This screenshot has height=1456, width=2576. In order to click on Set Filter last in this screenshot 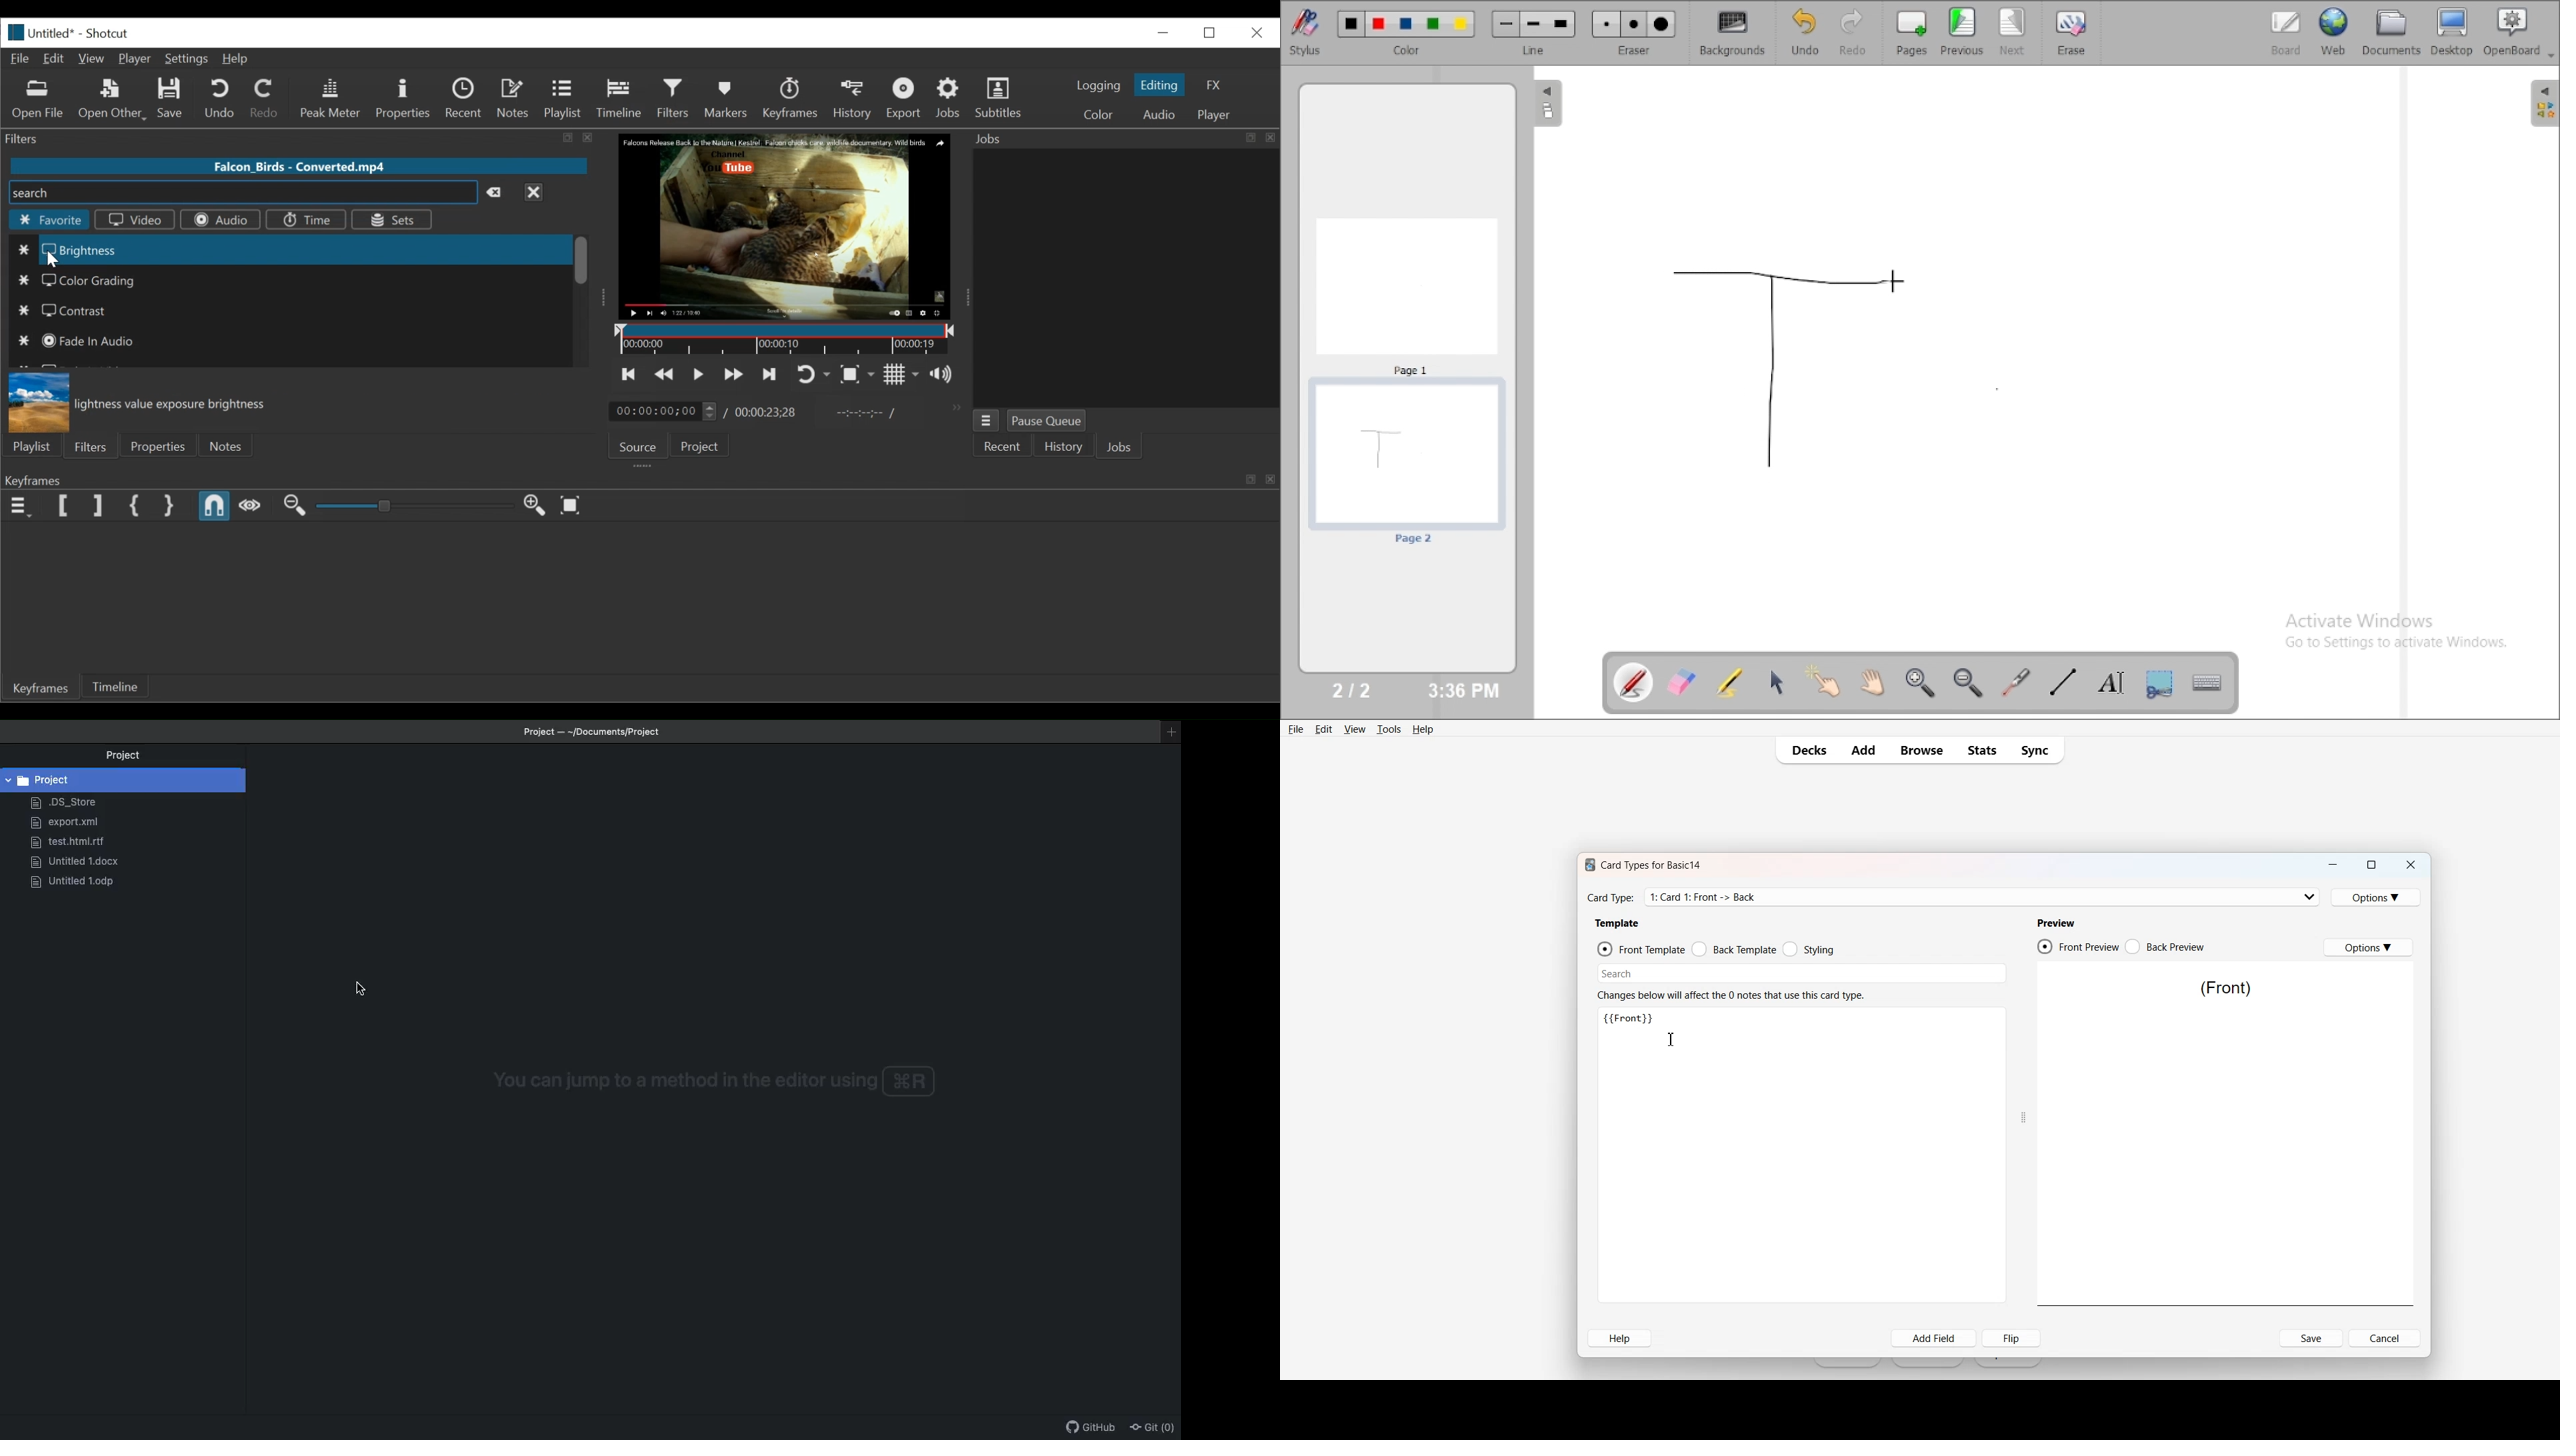, I will do `click(97, 506)`.